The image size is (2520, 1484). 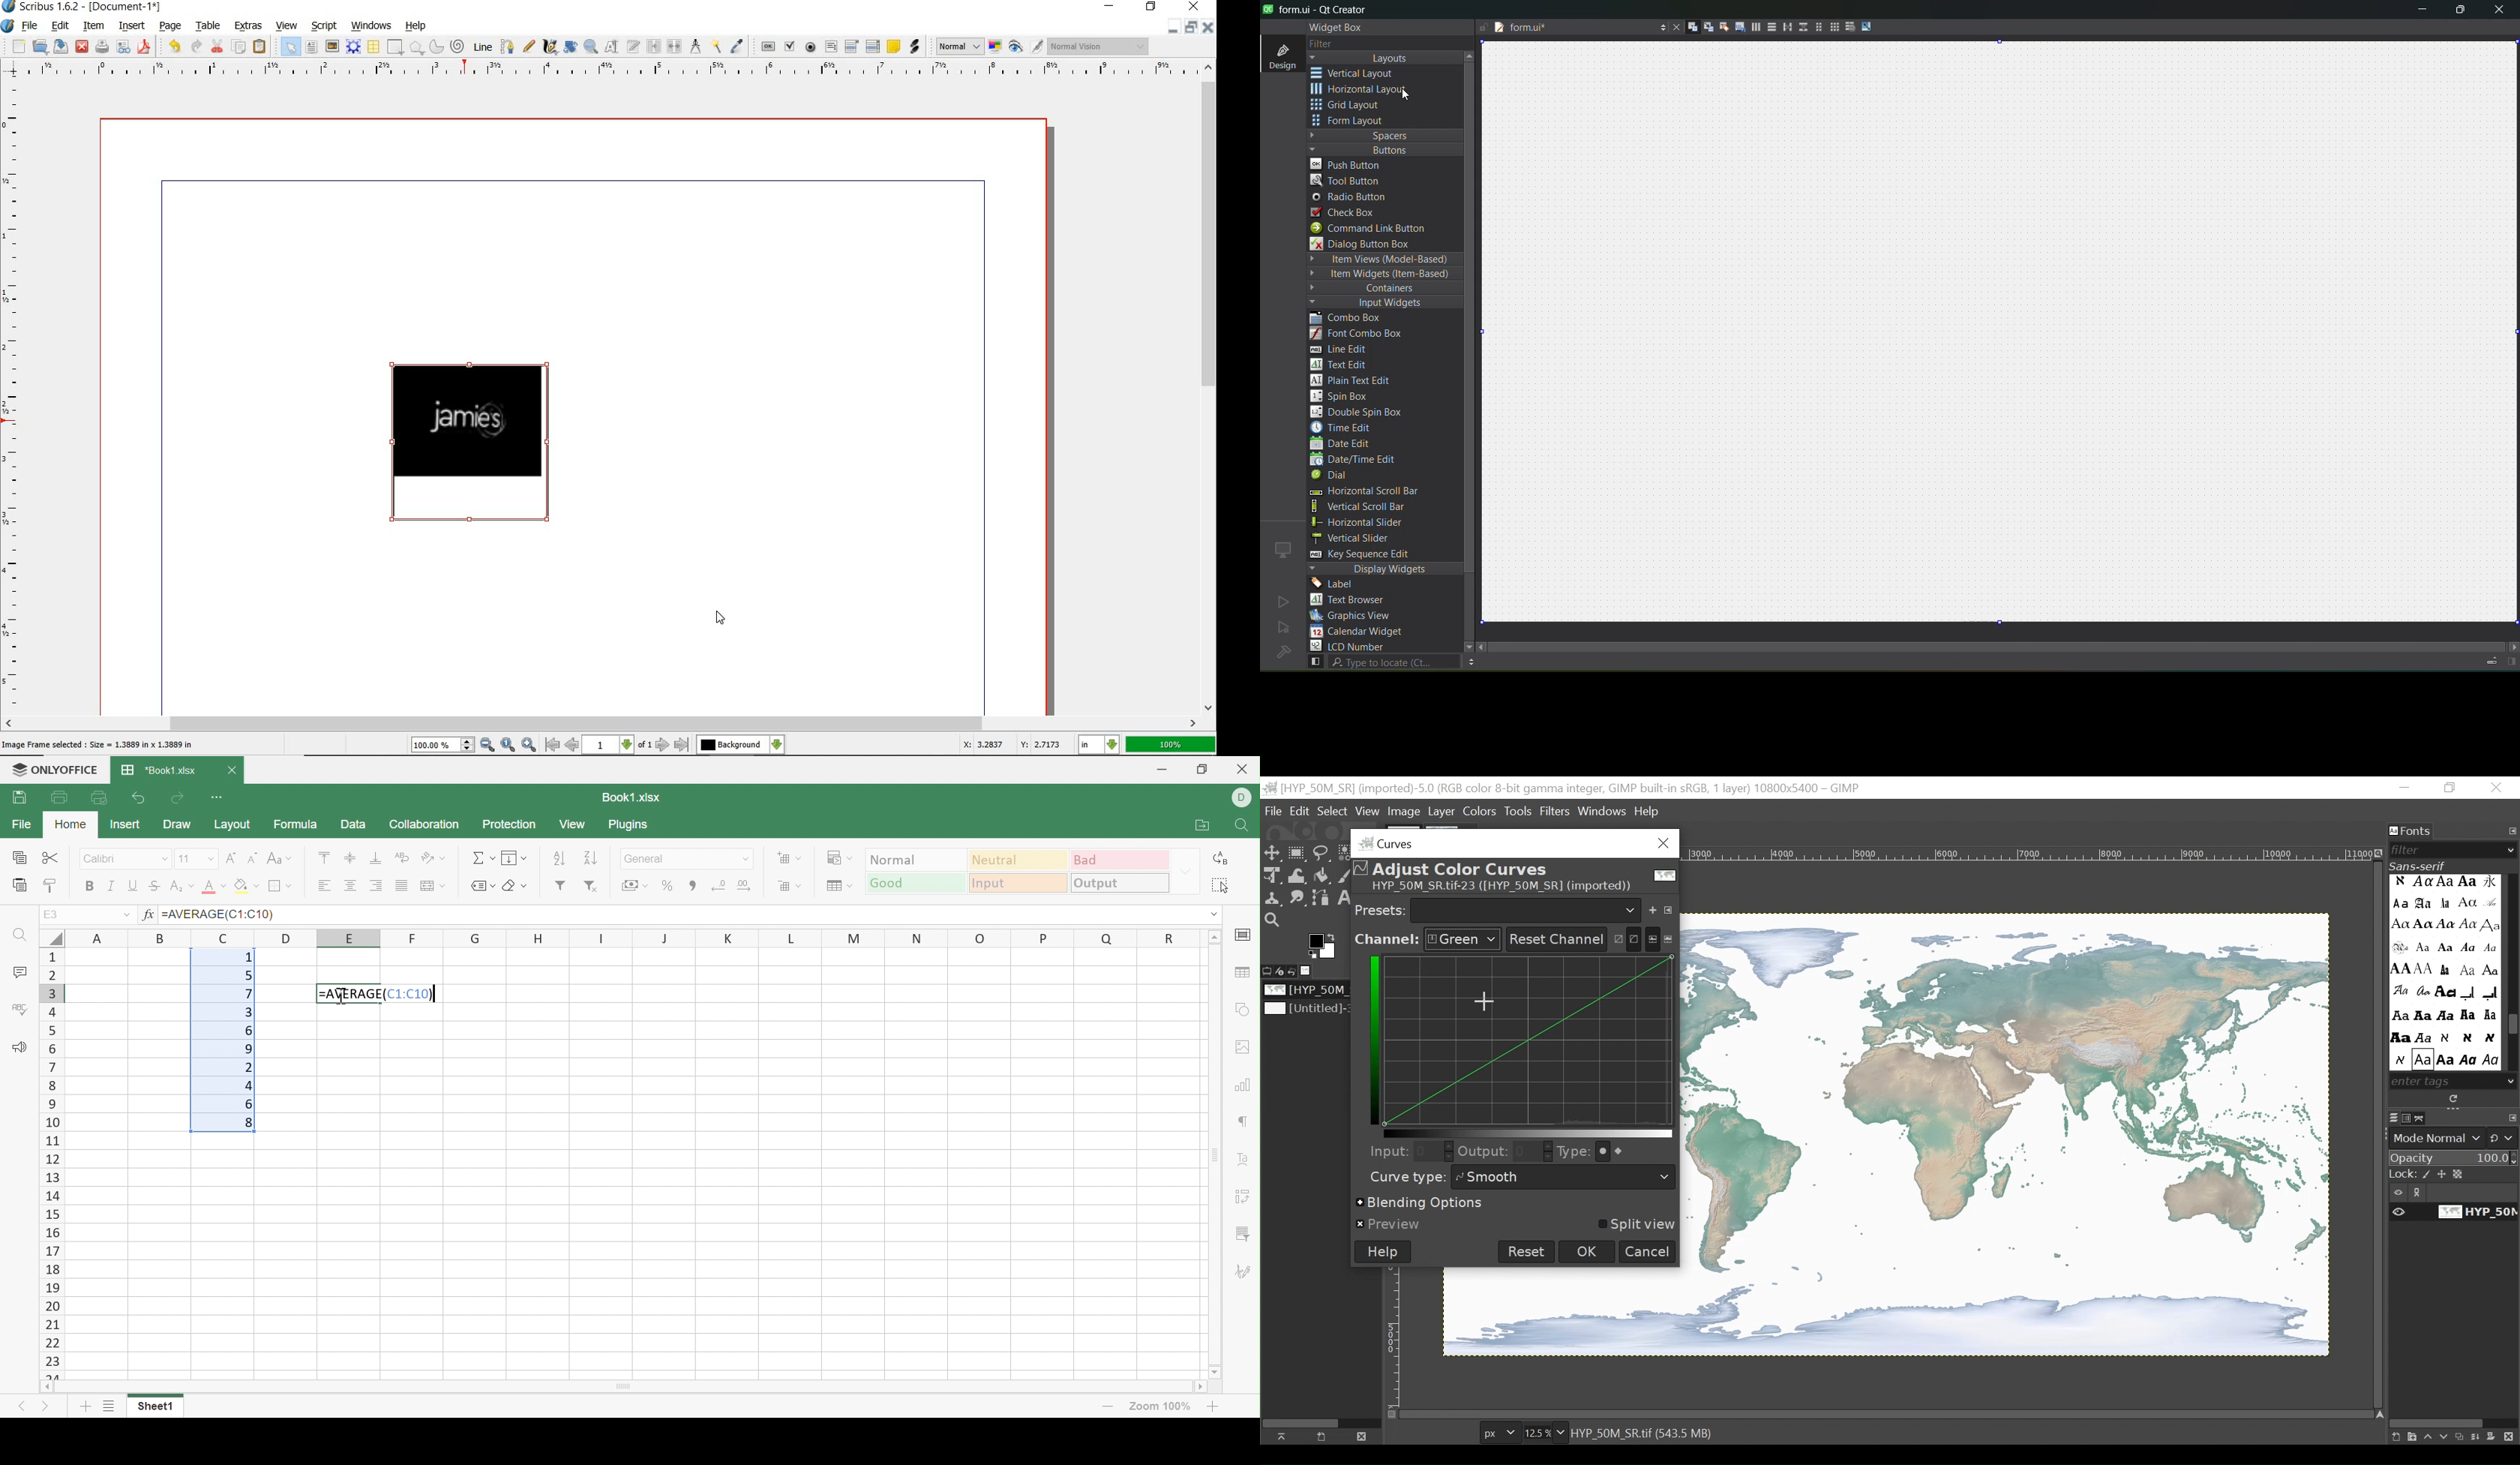 What do you see at coordinates (508, 47) in the screenshot?
I see `Bezier curve` at bounding box center [508, 47].